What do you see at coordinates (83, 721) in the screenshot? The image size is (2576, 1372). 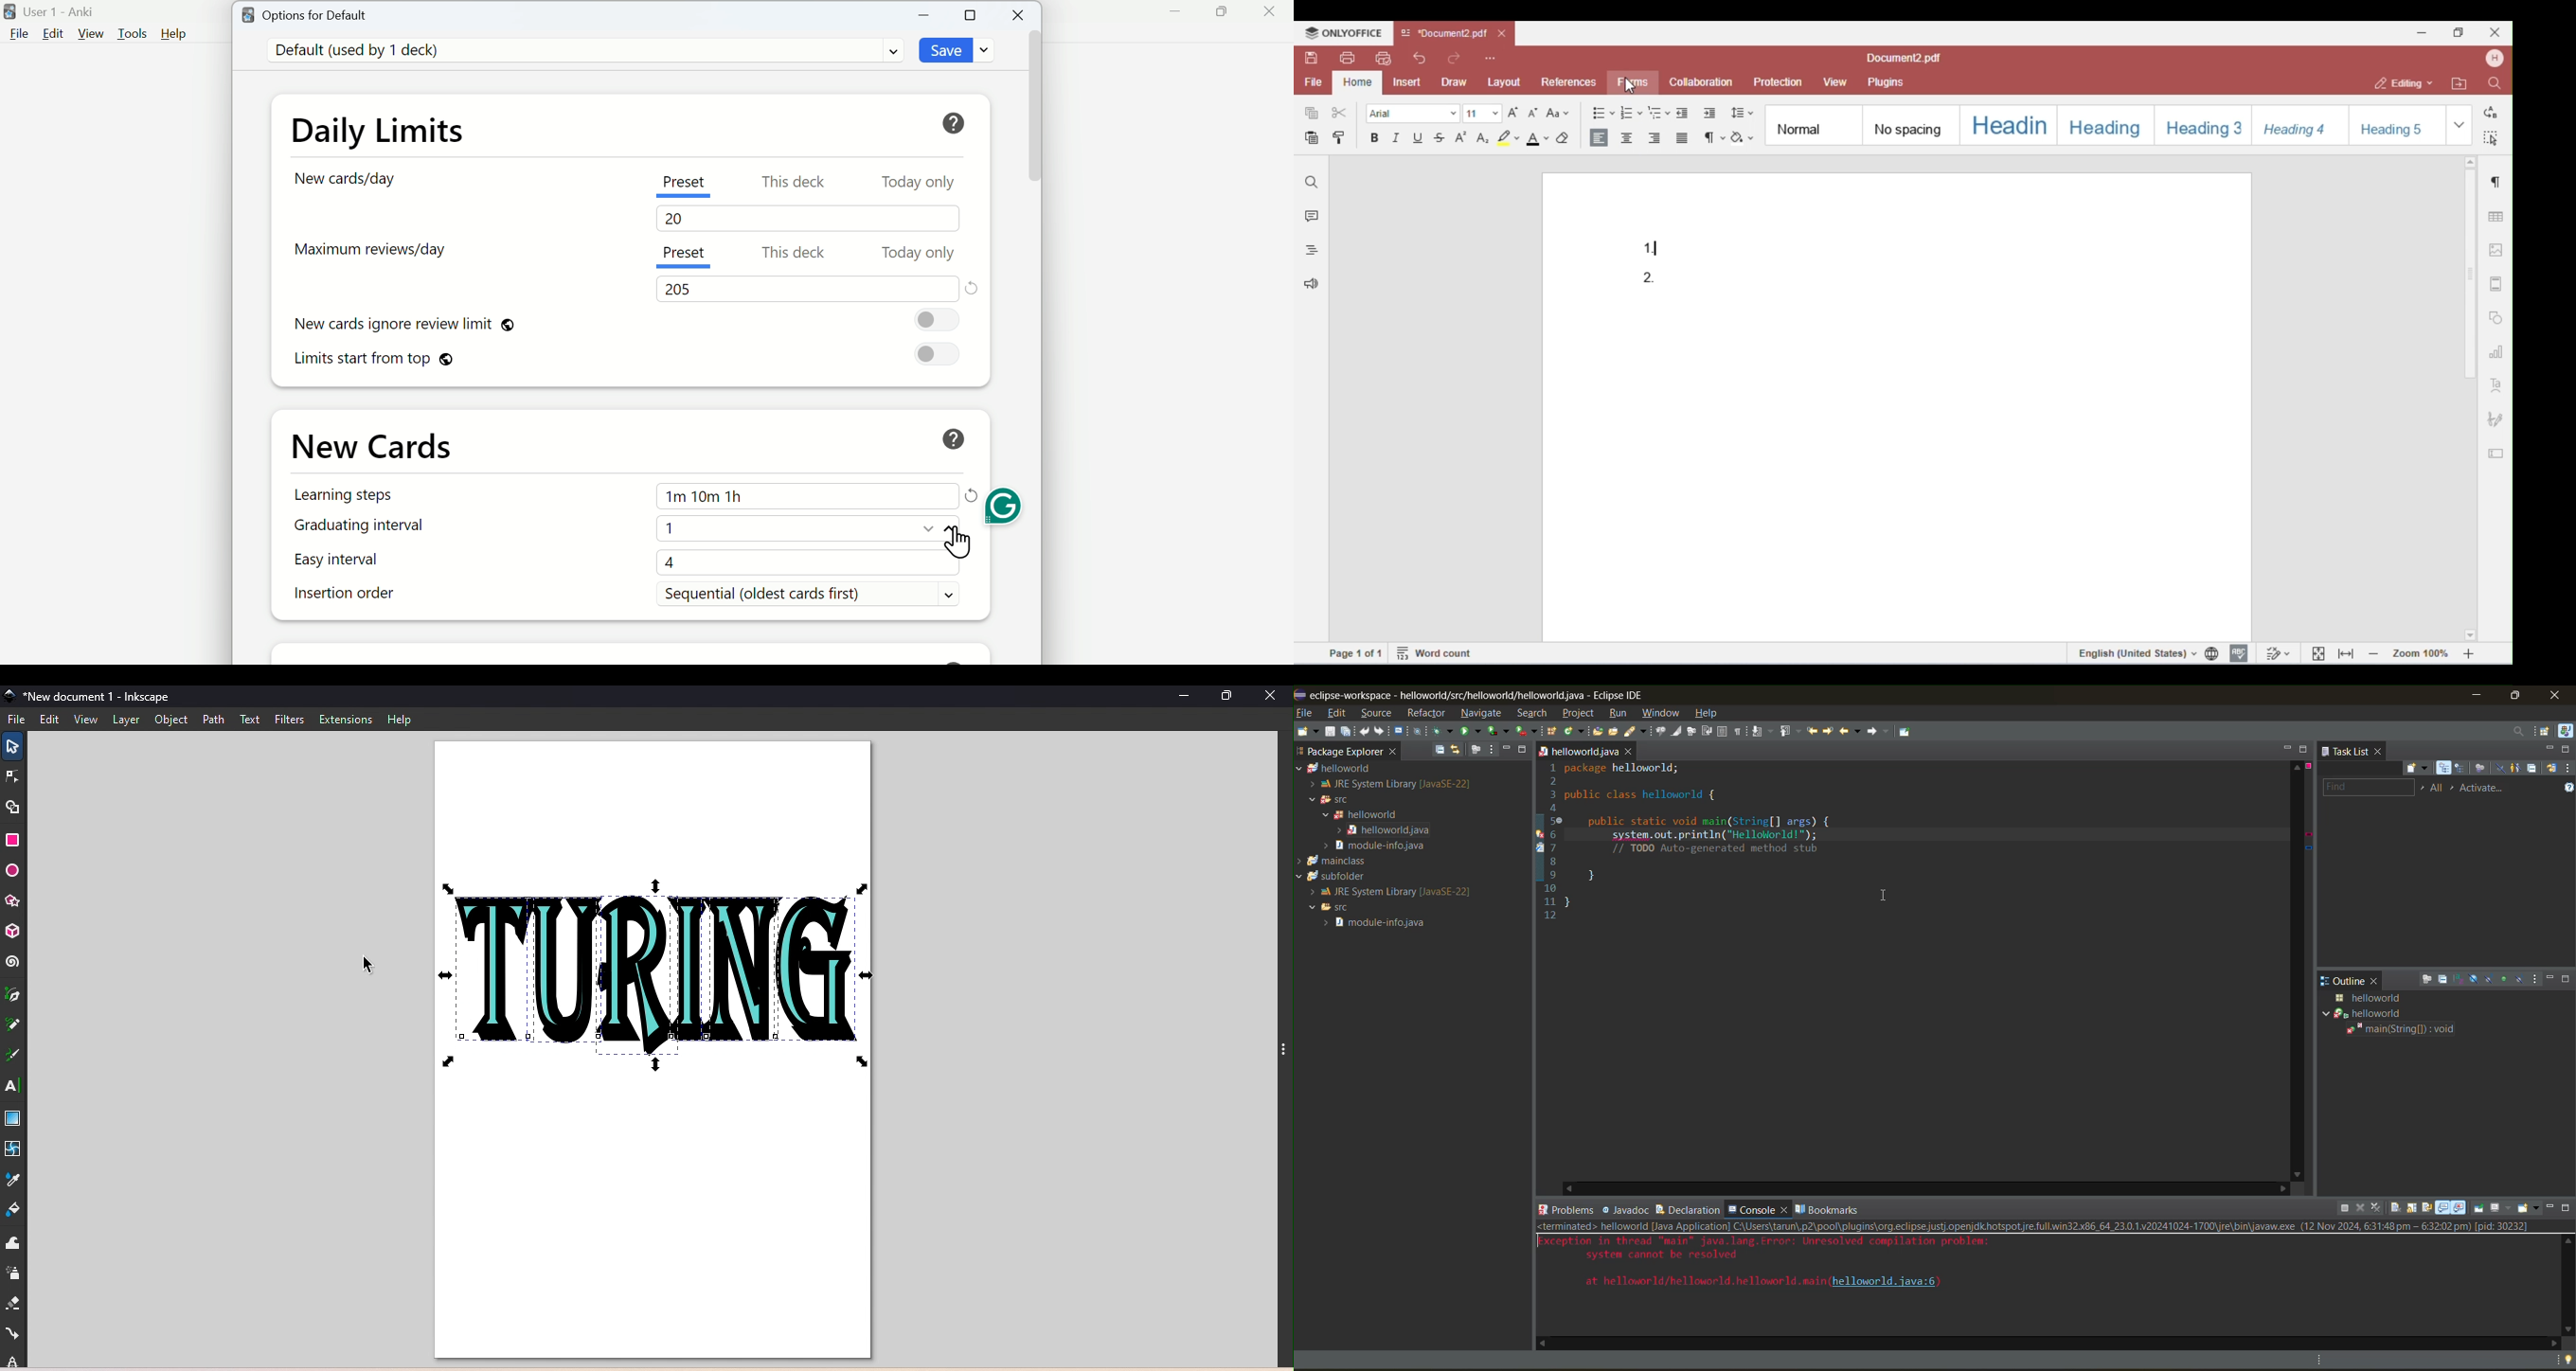 I see `View` at bounding box center [83, 721].